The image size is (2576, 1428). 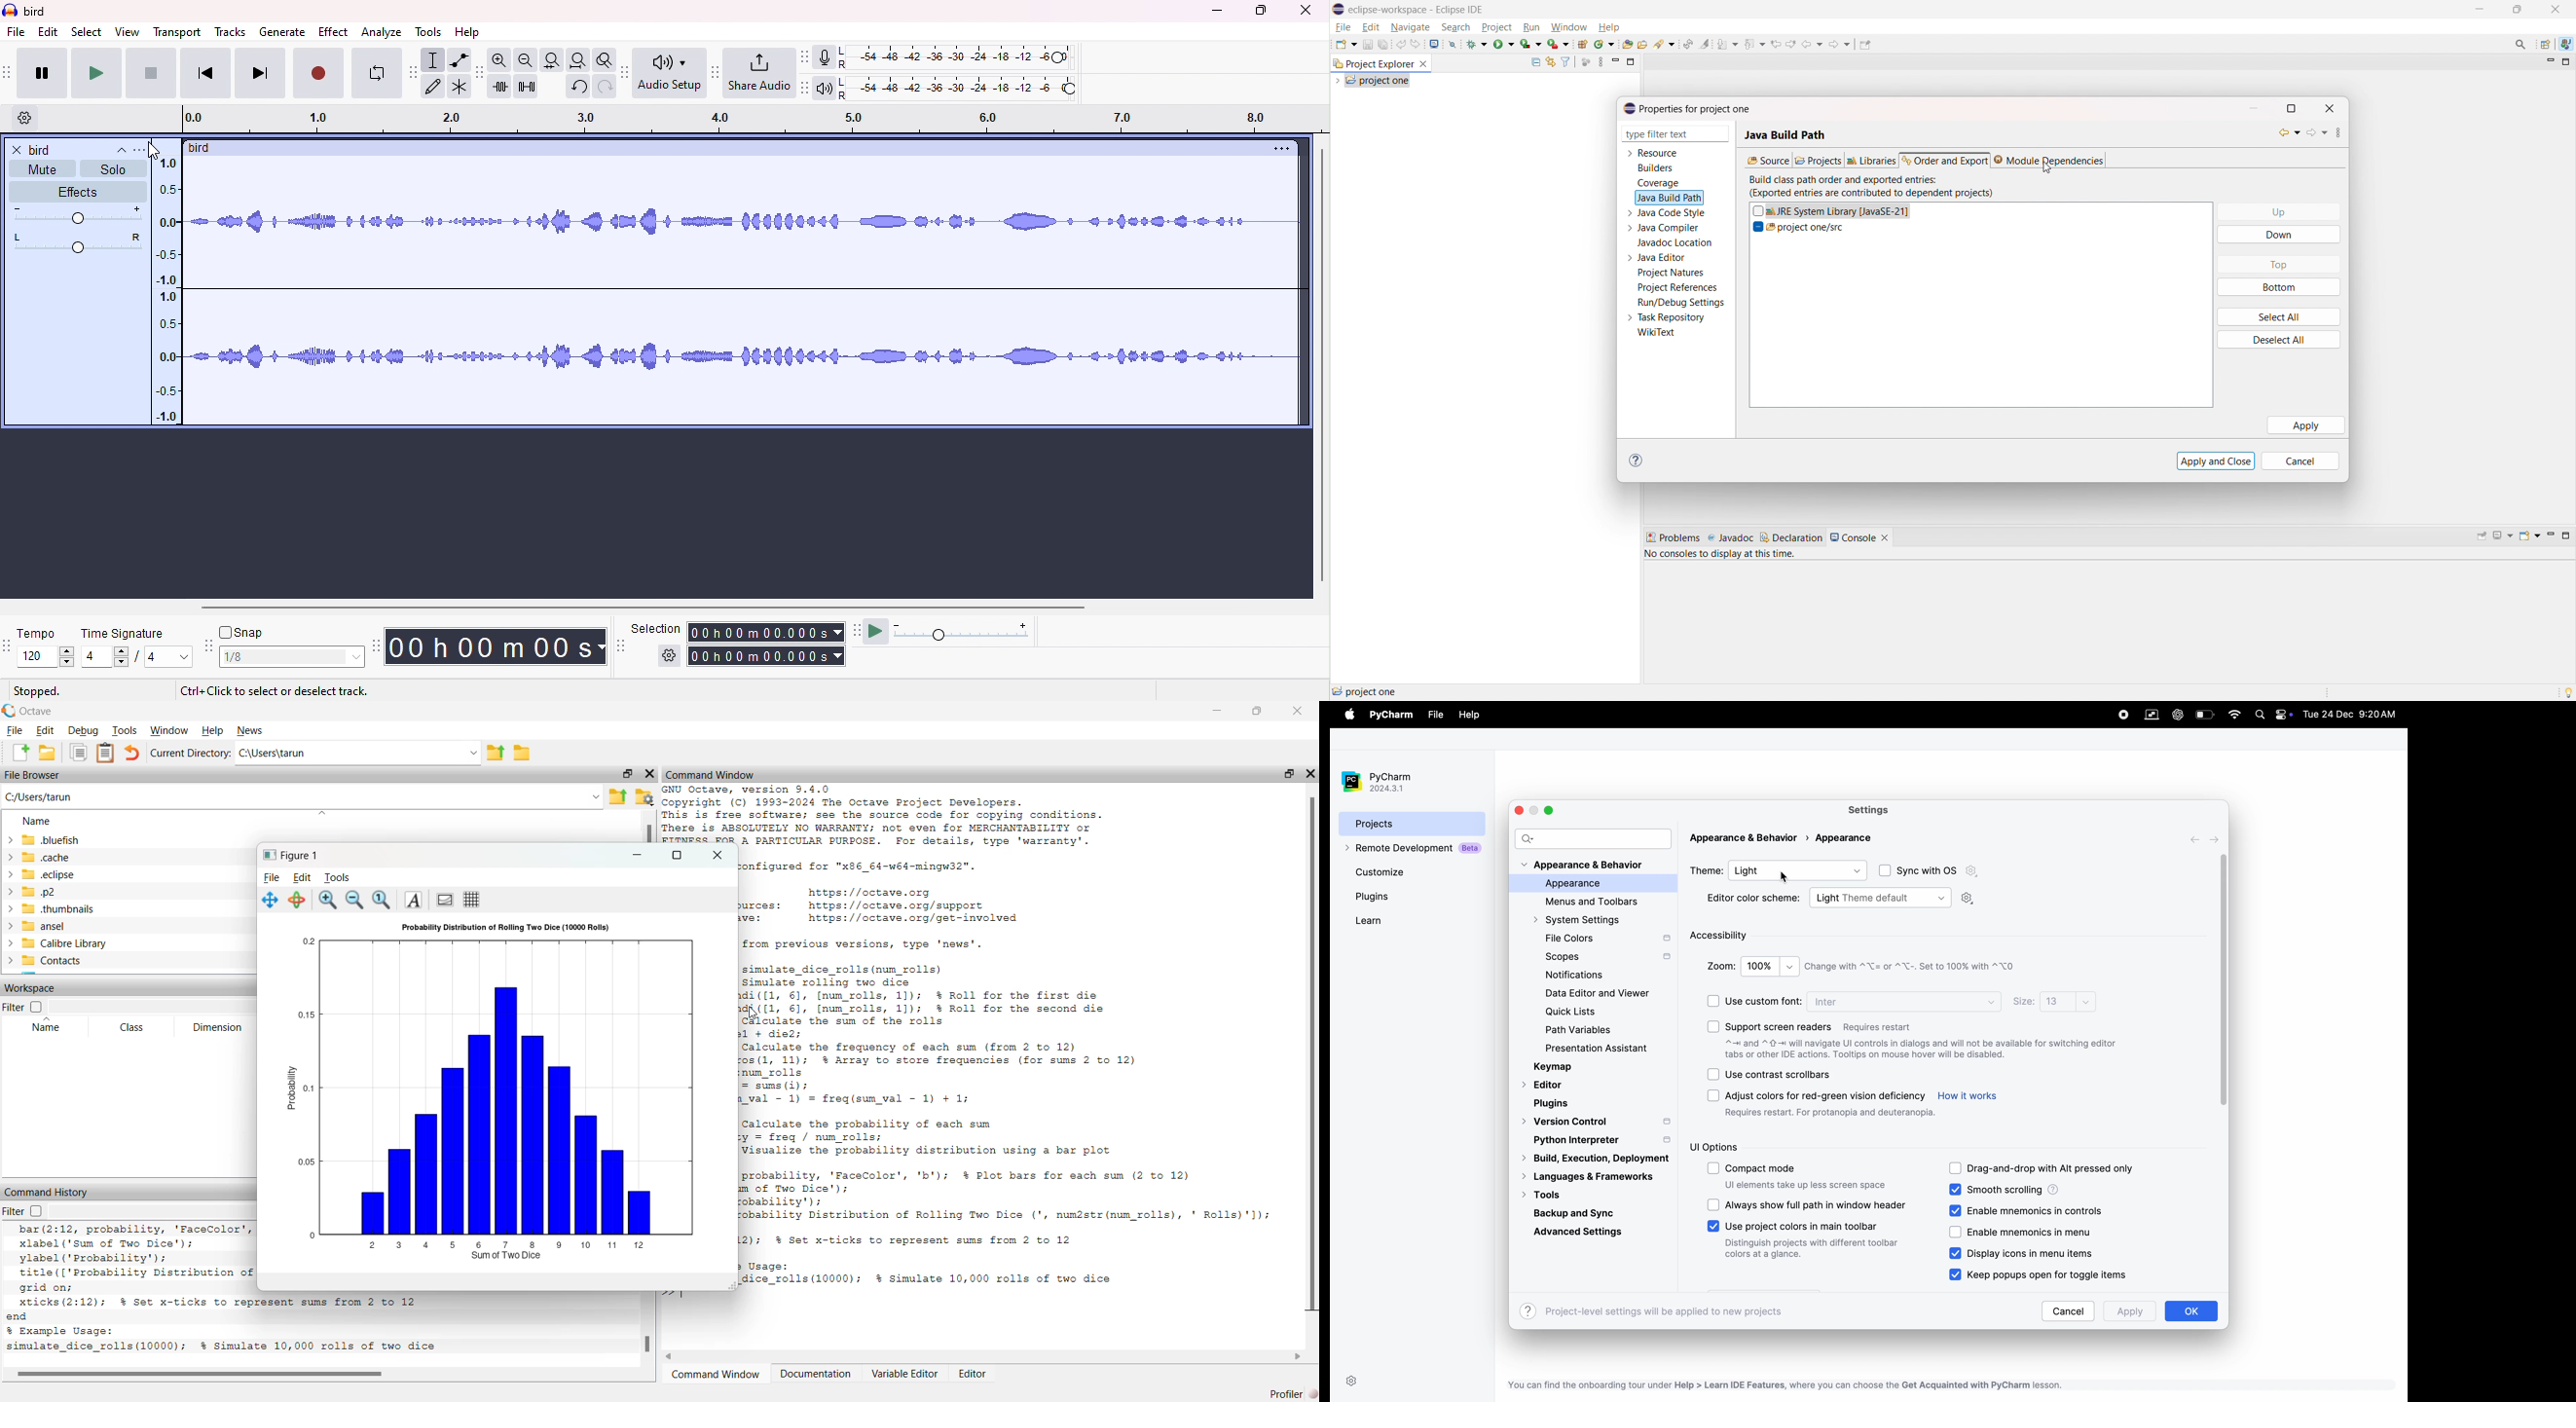 What do you see at coordinates (1453, 43) in the screenshot?
I see `skip all breakpoint` at bounding box center [1453, 43].